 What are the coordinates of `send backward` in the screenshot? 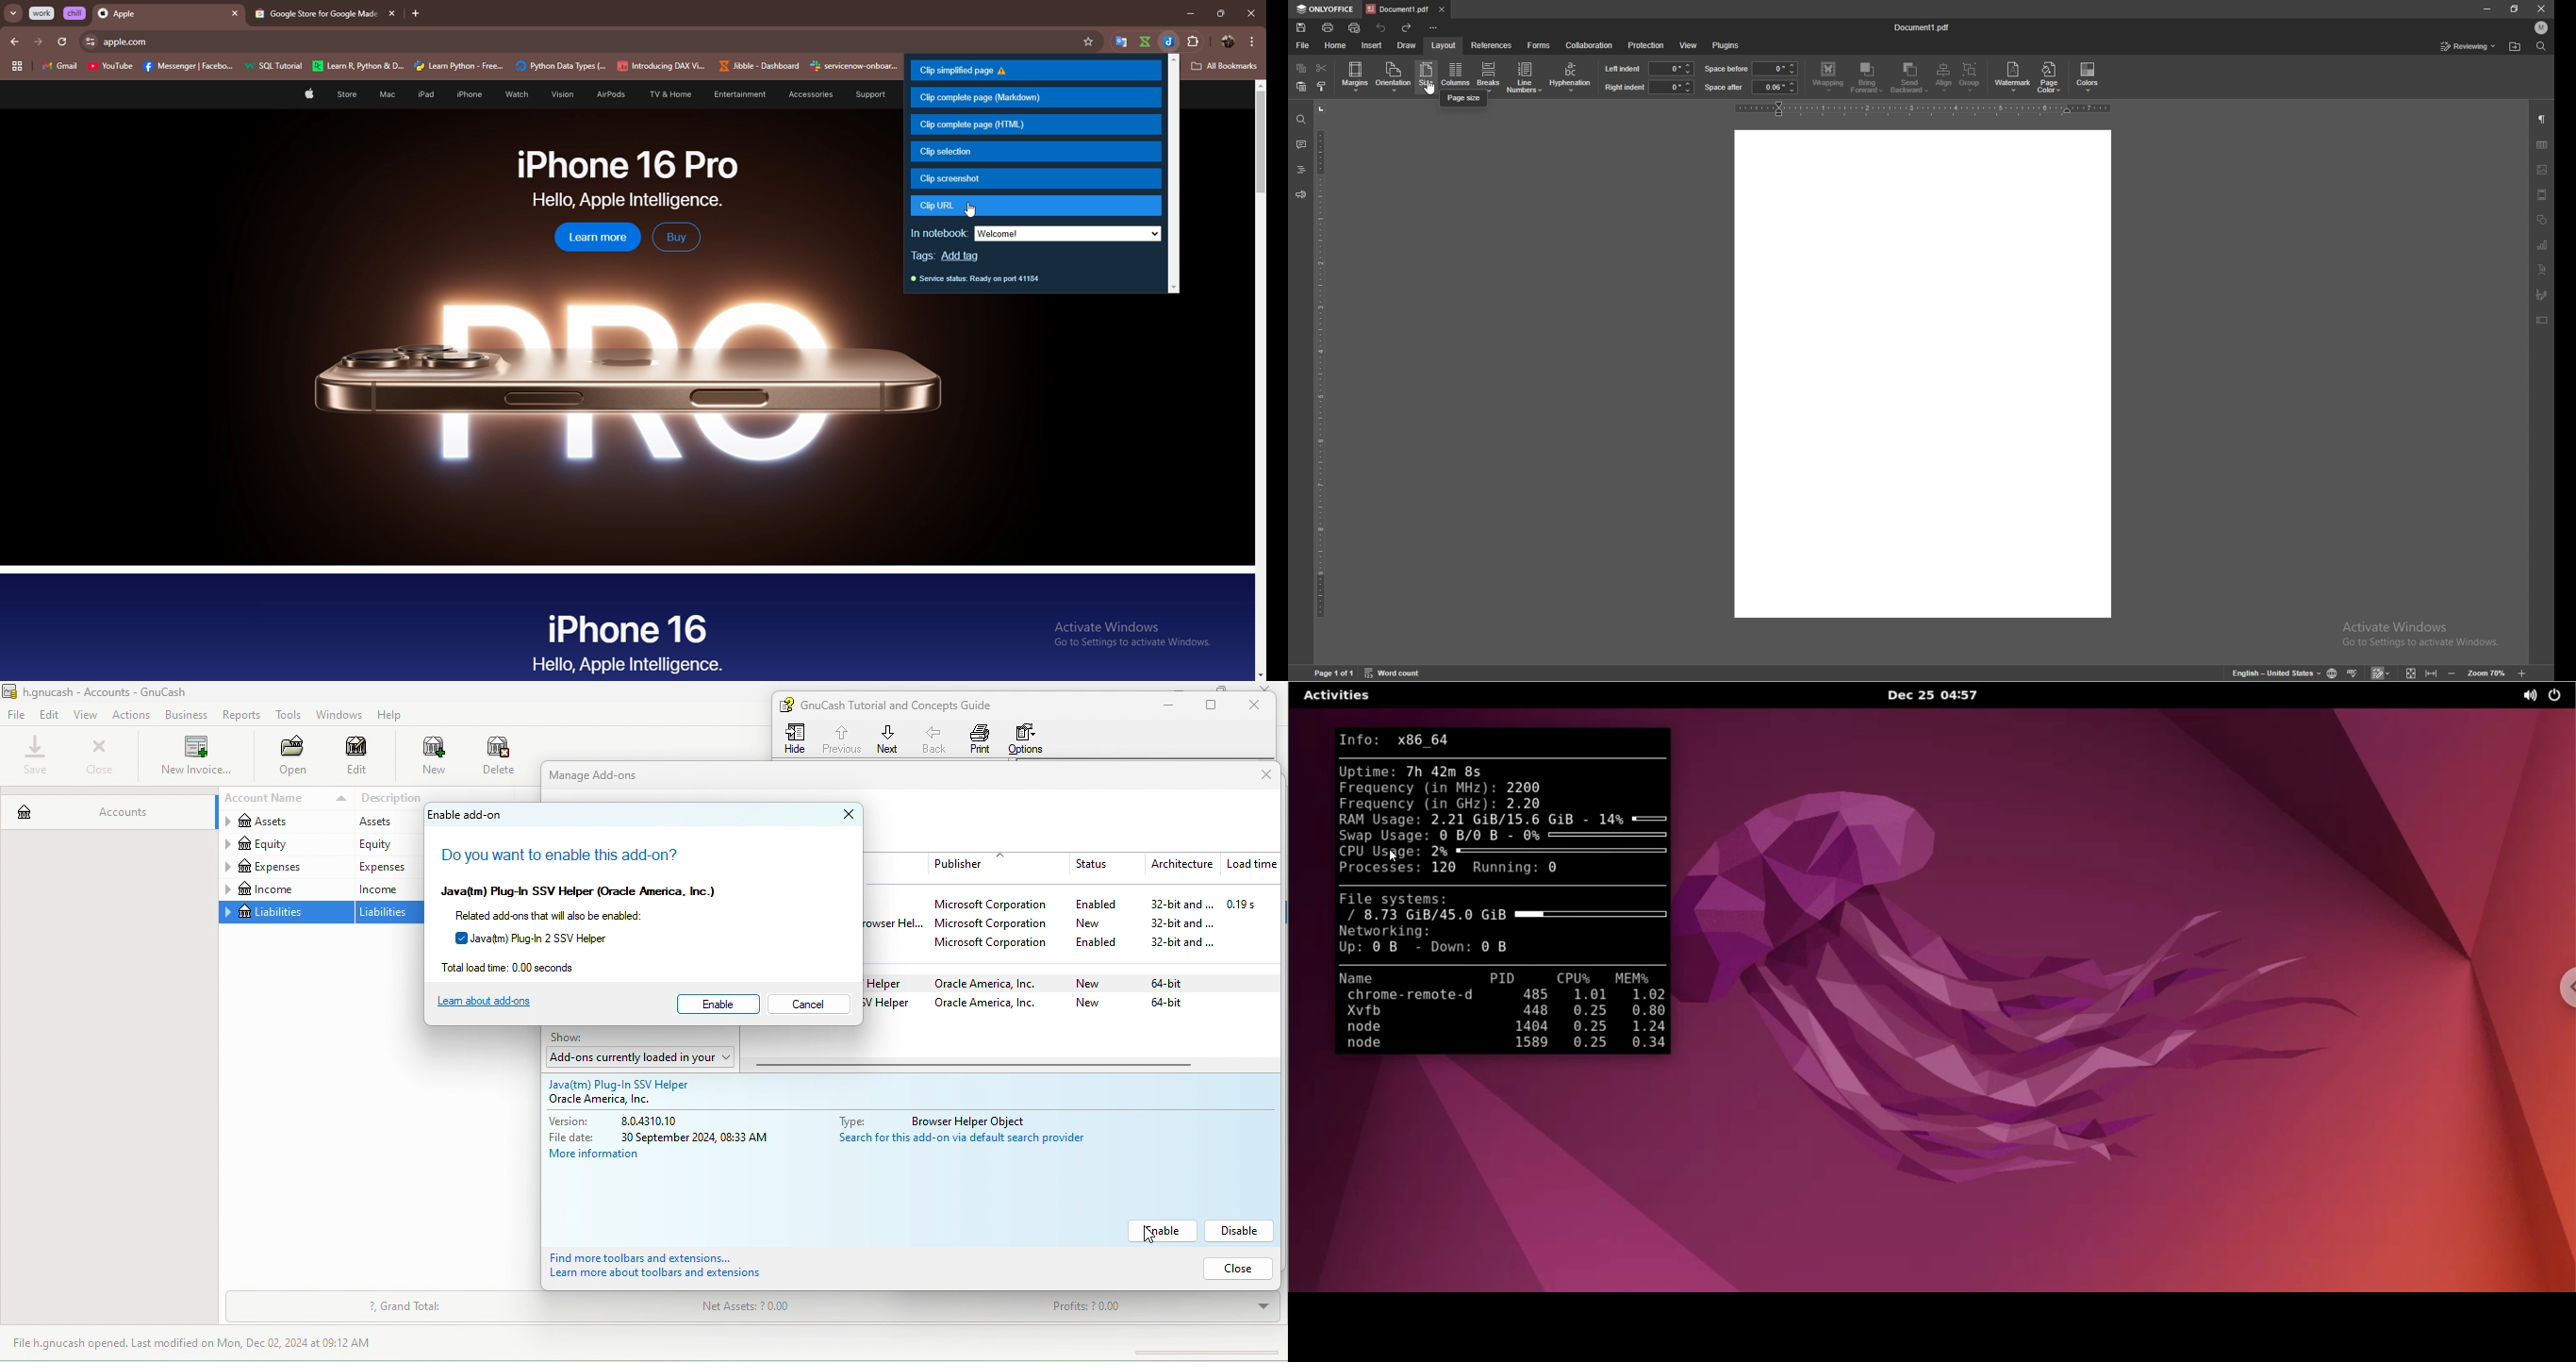 It's located at (1911, 79).